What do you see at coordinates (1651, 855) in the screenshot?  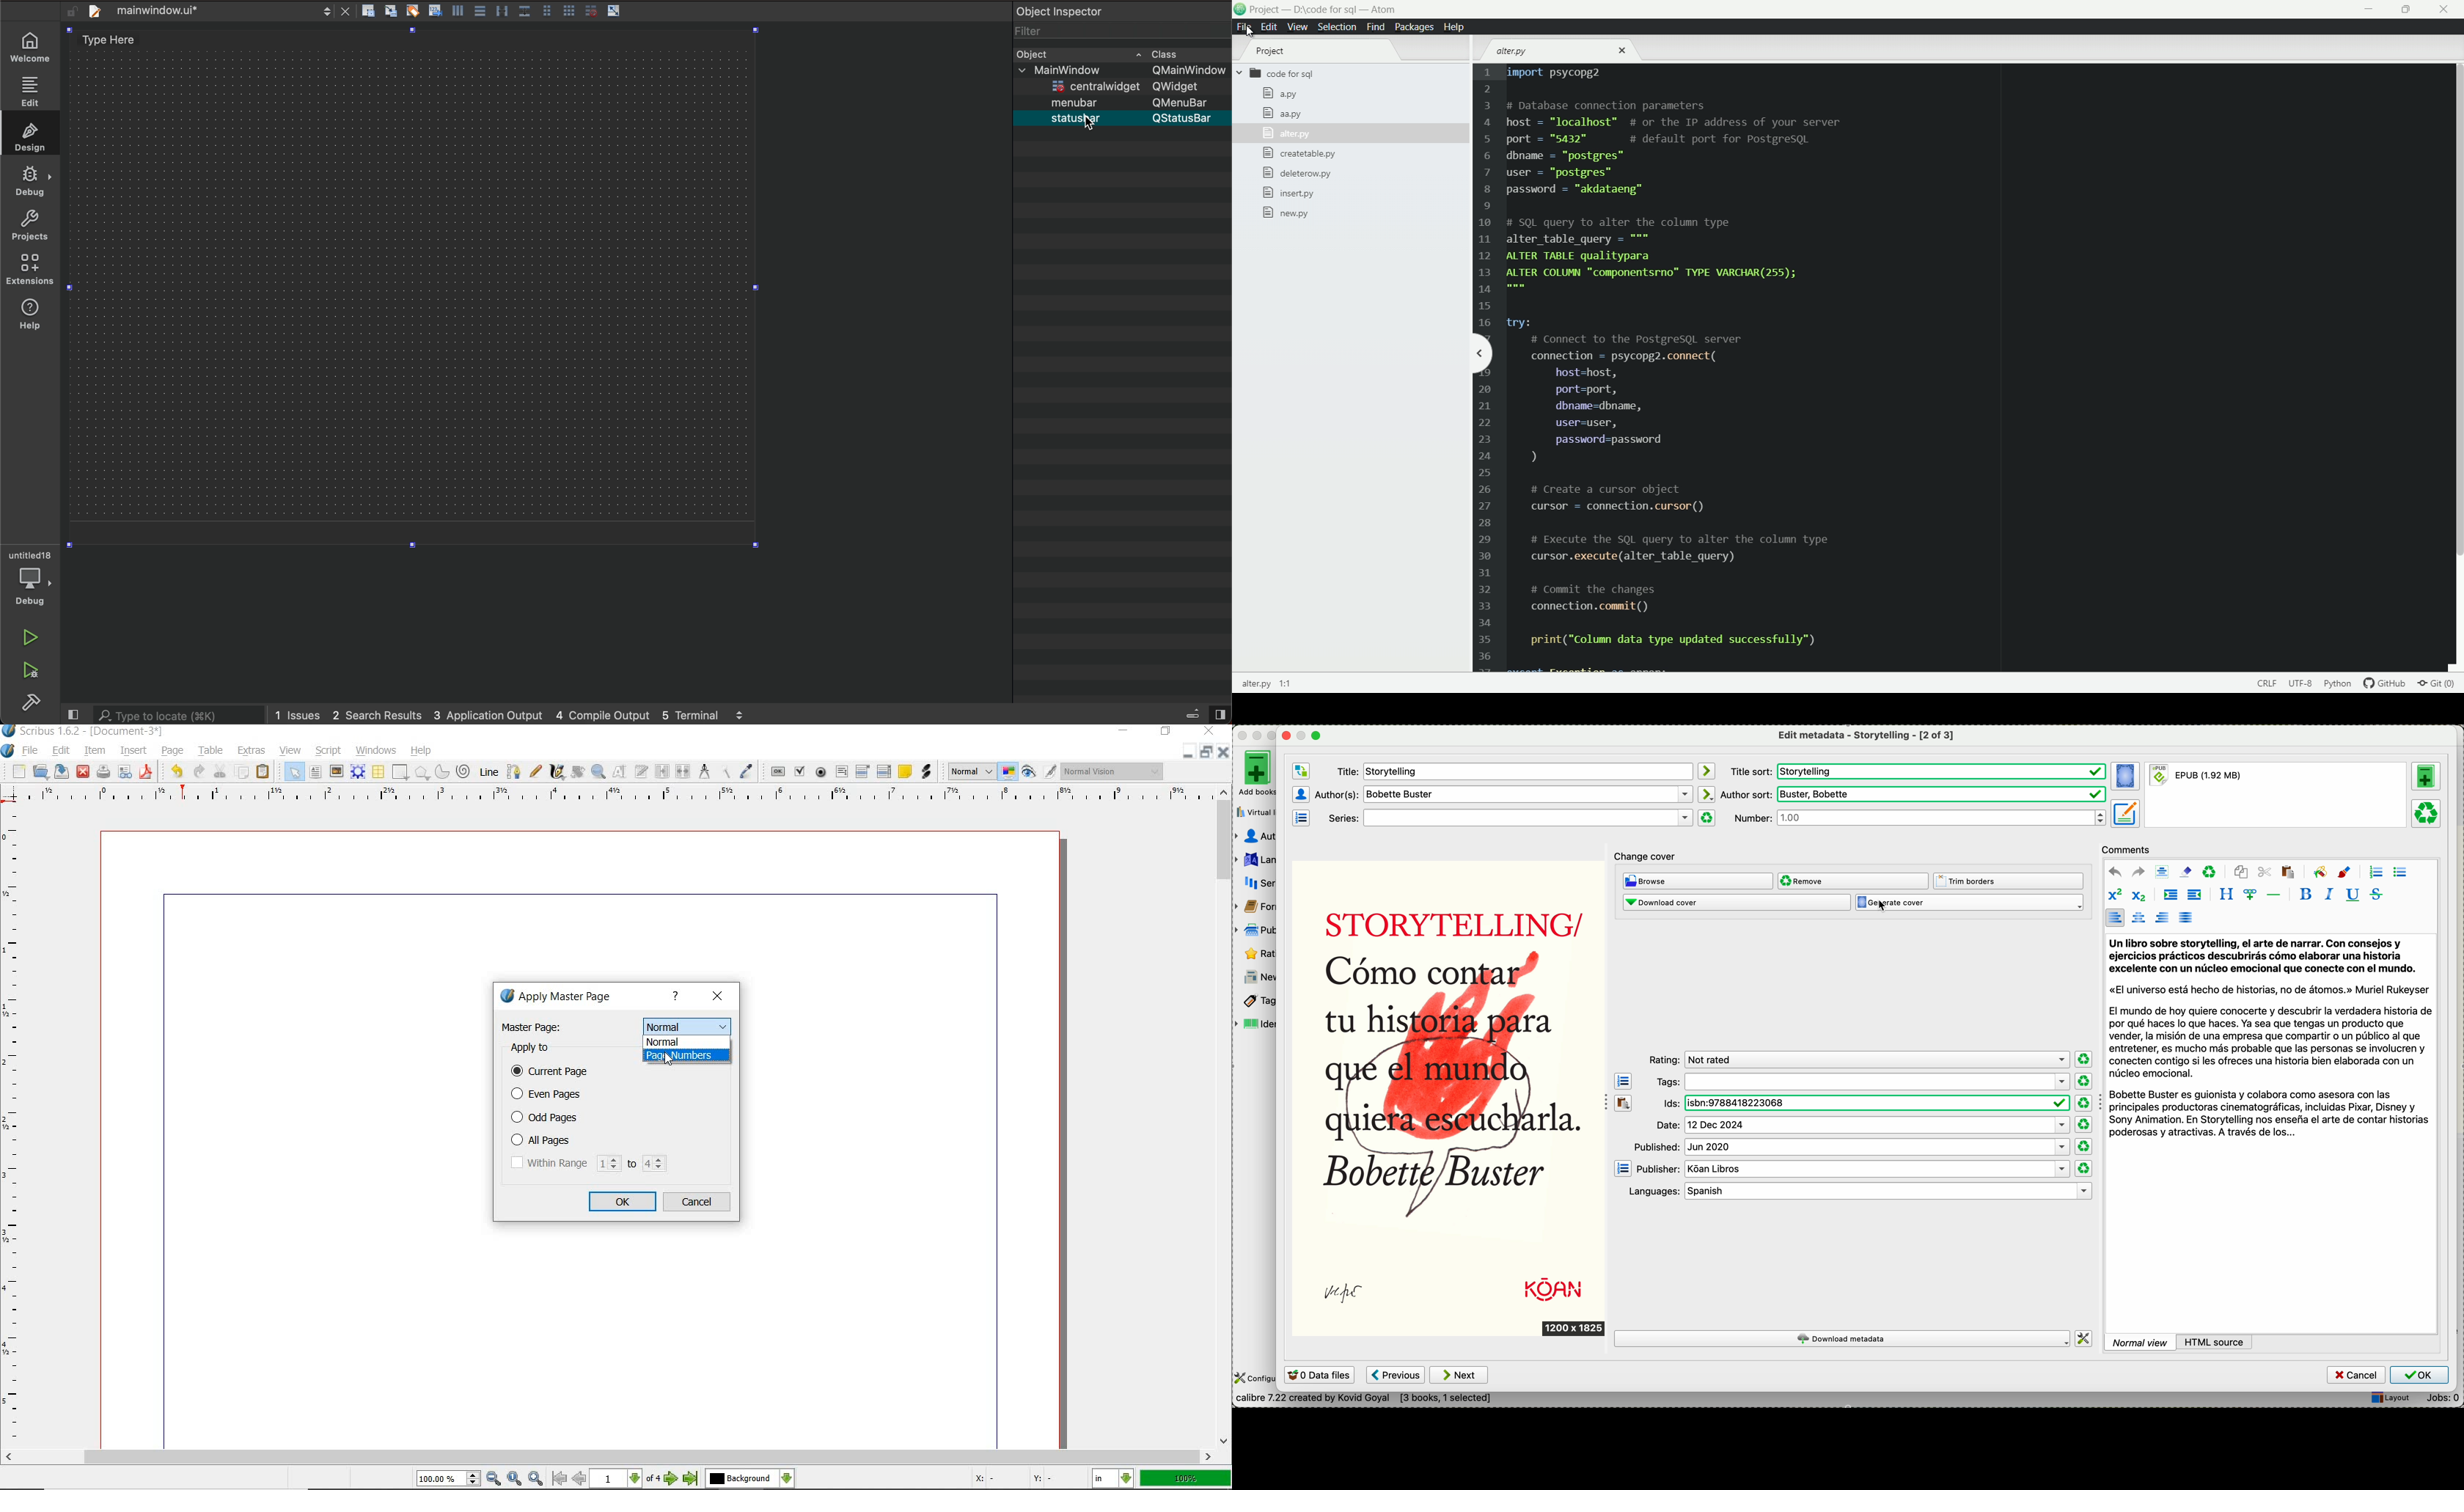 I see `change cover` at bounding box center [1651, 855].